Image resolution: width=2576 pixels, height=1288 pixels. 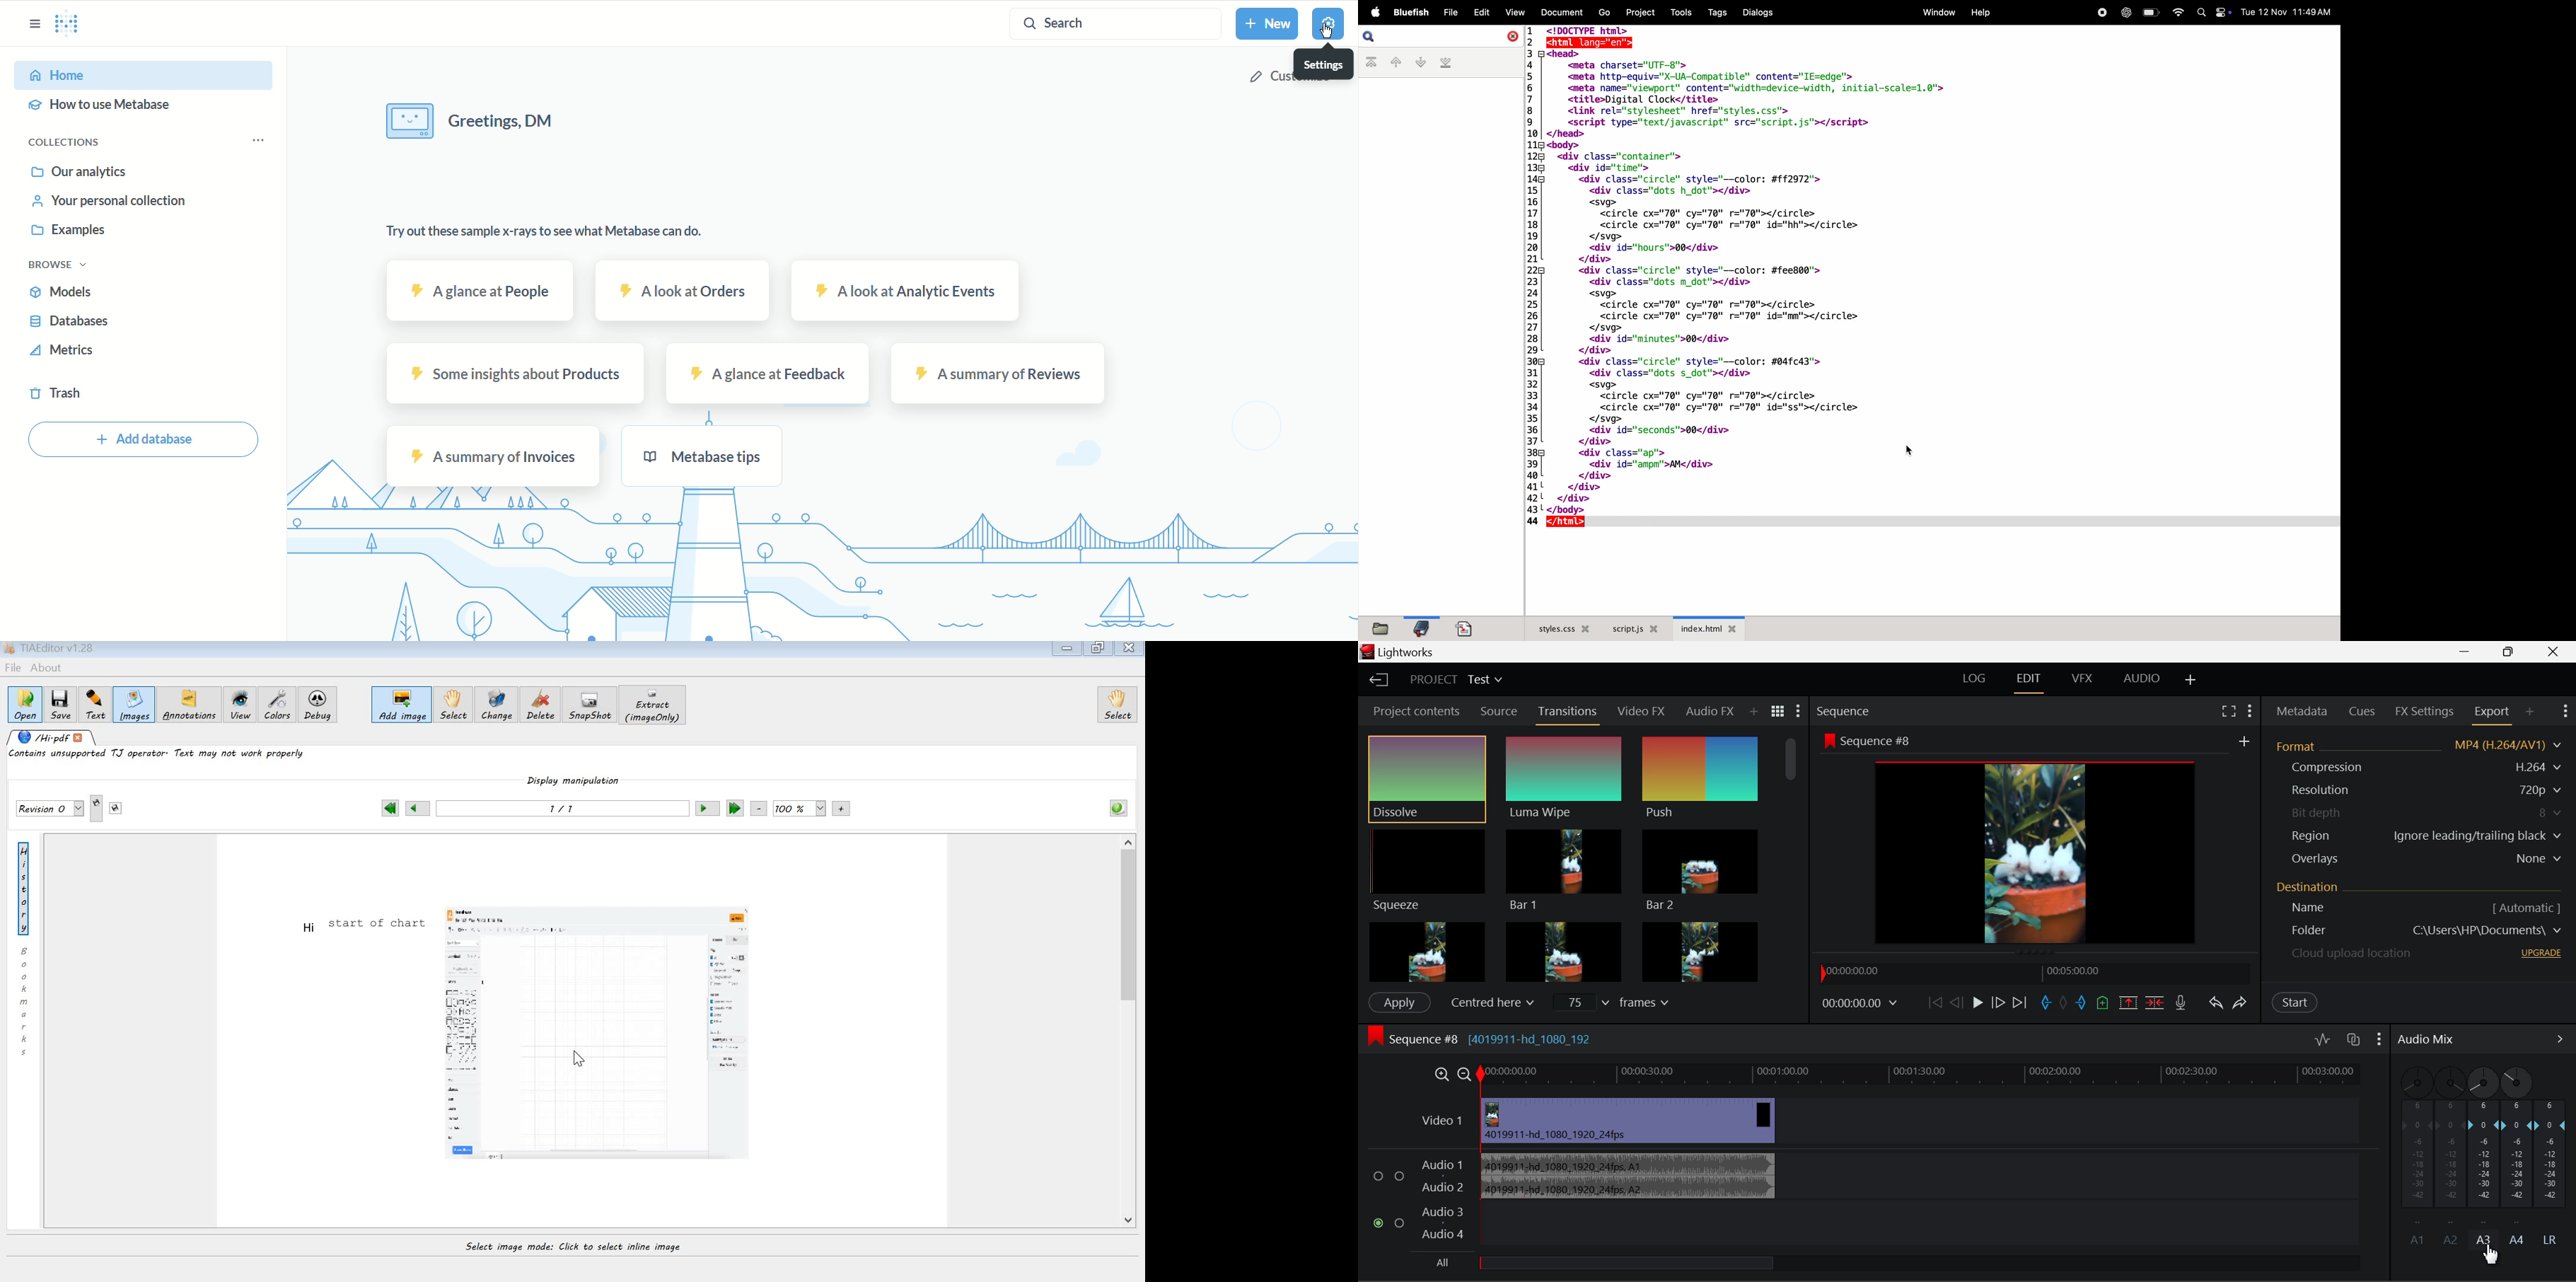 I want to click on Frames Input, so click(x=1619, y=1001).